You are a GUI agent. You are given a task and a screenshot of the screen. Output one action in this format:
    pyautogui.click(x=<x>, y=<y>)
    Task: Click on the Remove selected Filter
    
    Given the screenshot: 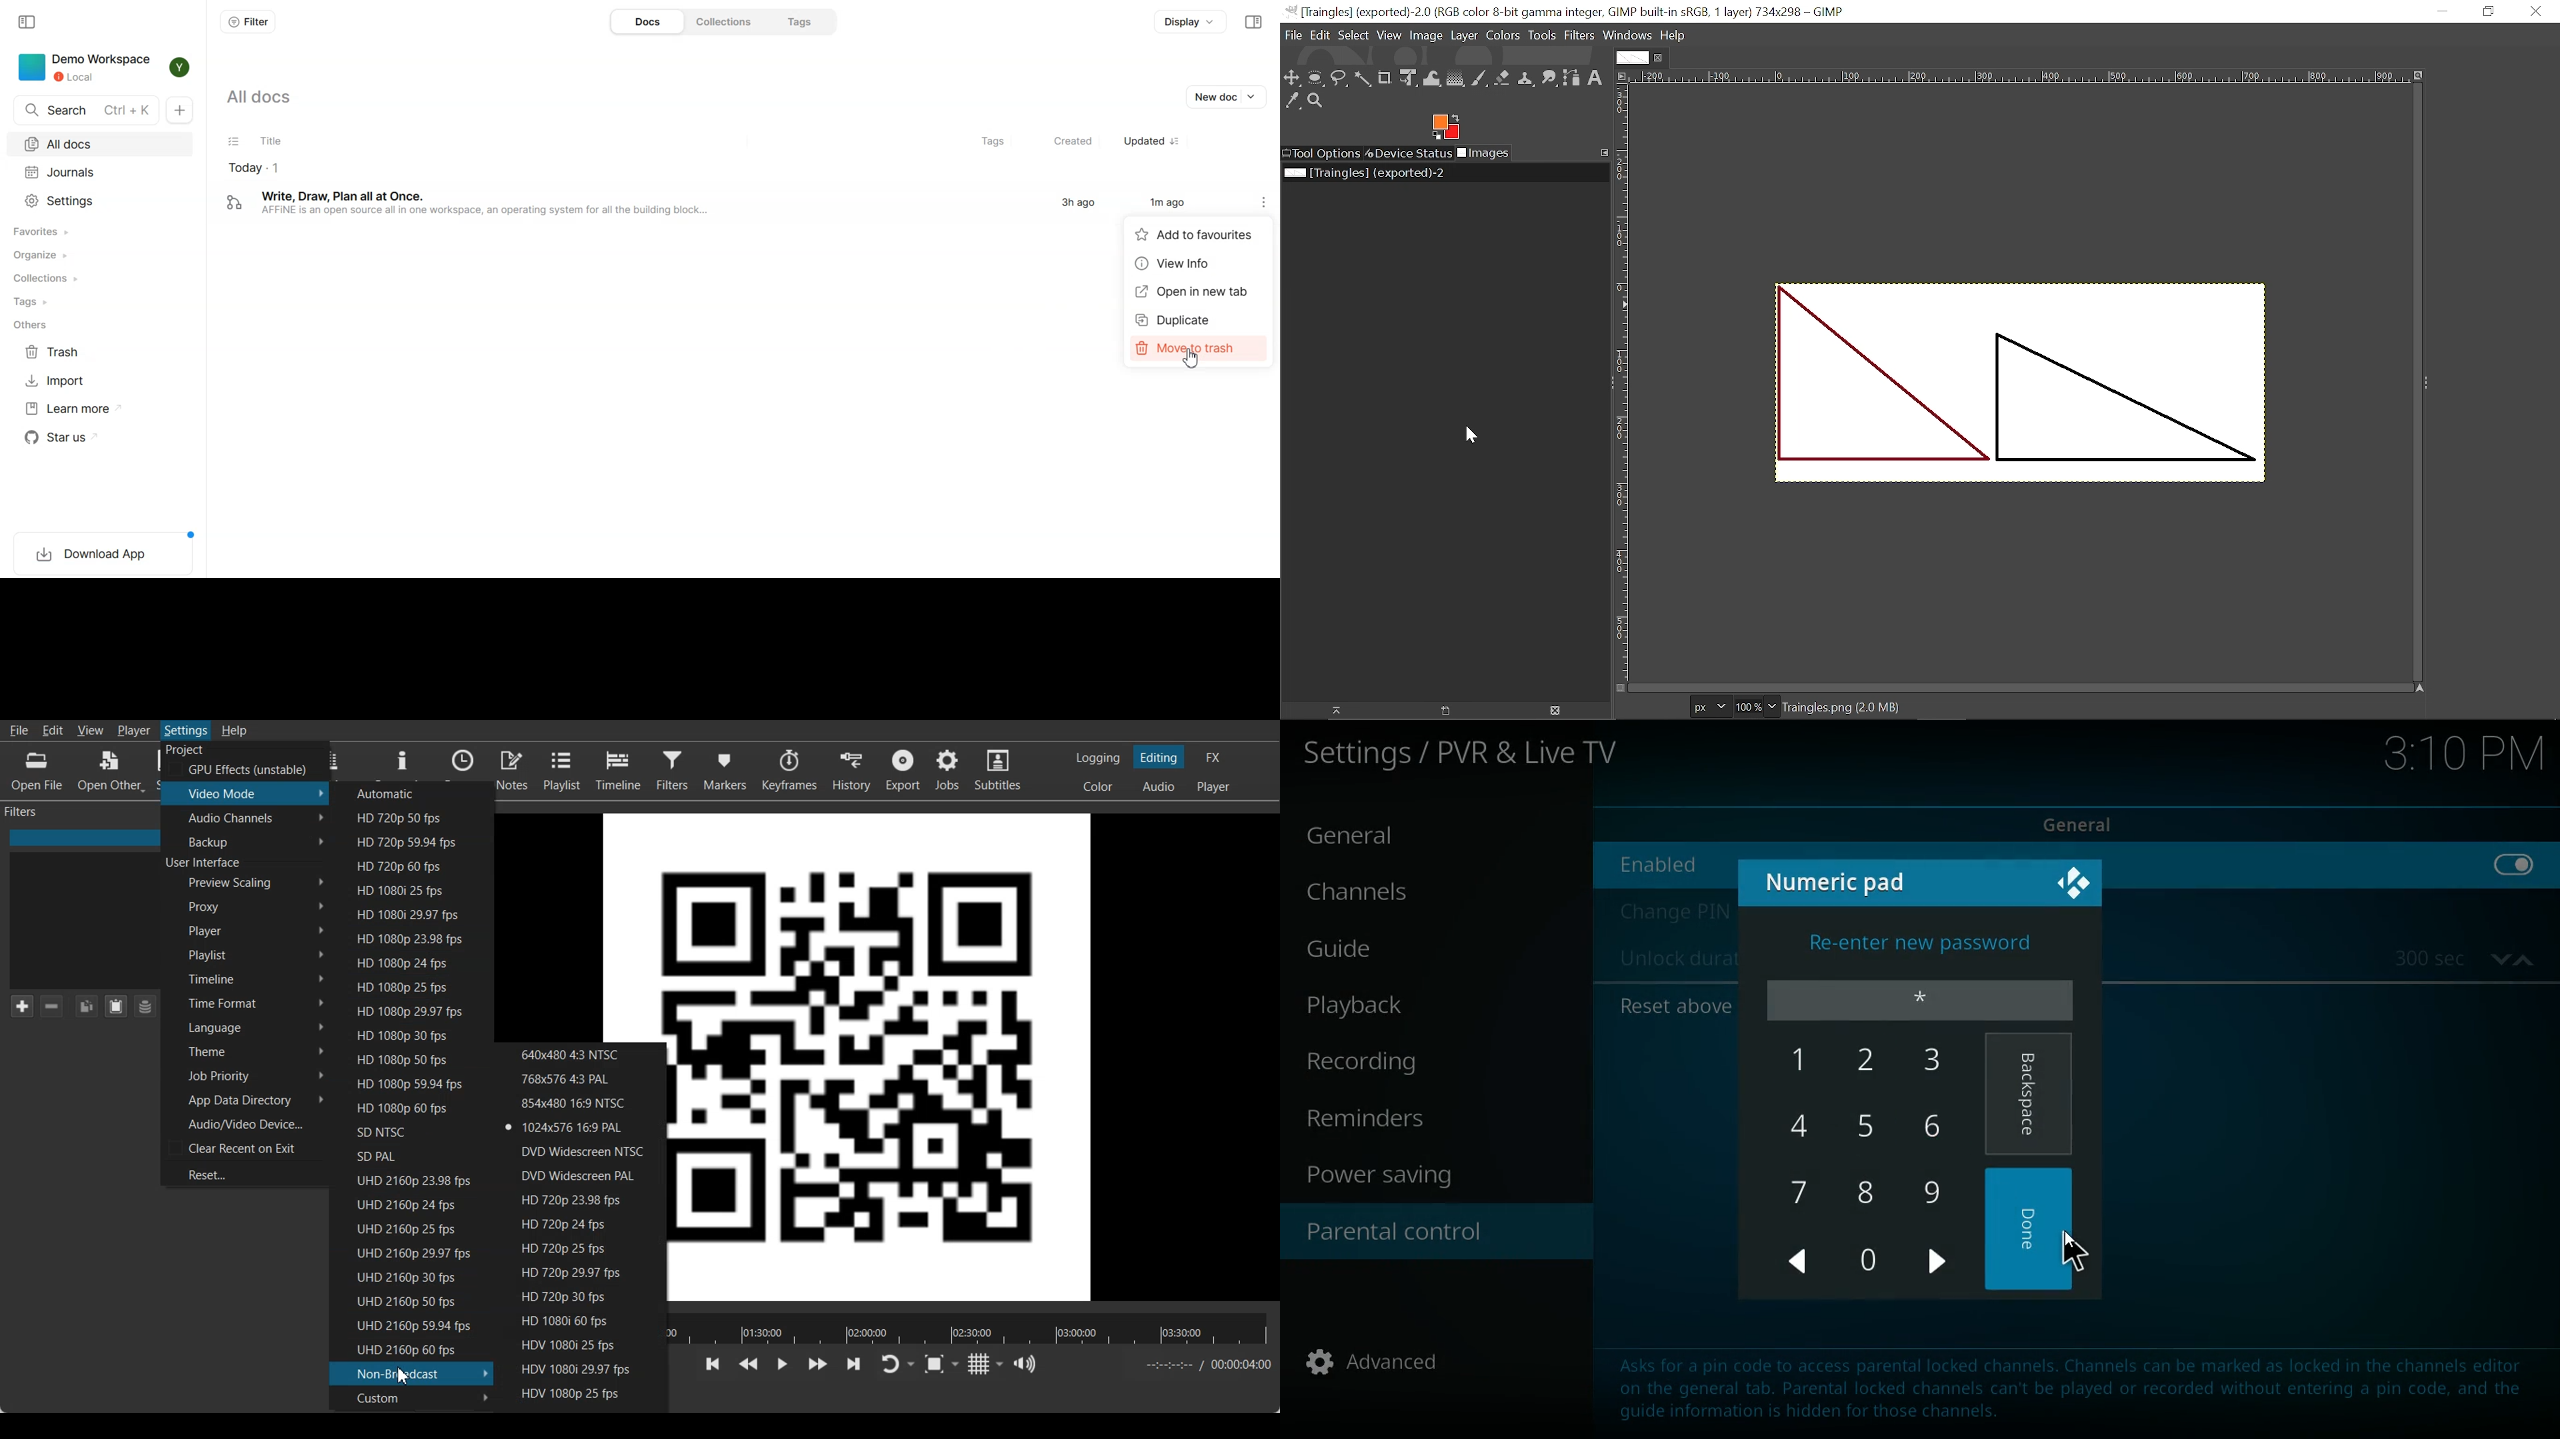 What is the action you would take?
    pyautogui.click(x=53, y=1006)
    